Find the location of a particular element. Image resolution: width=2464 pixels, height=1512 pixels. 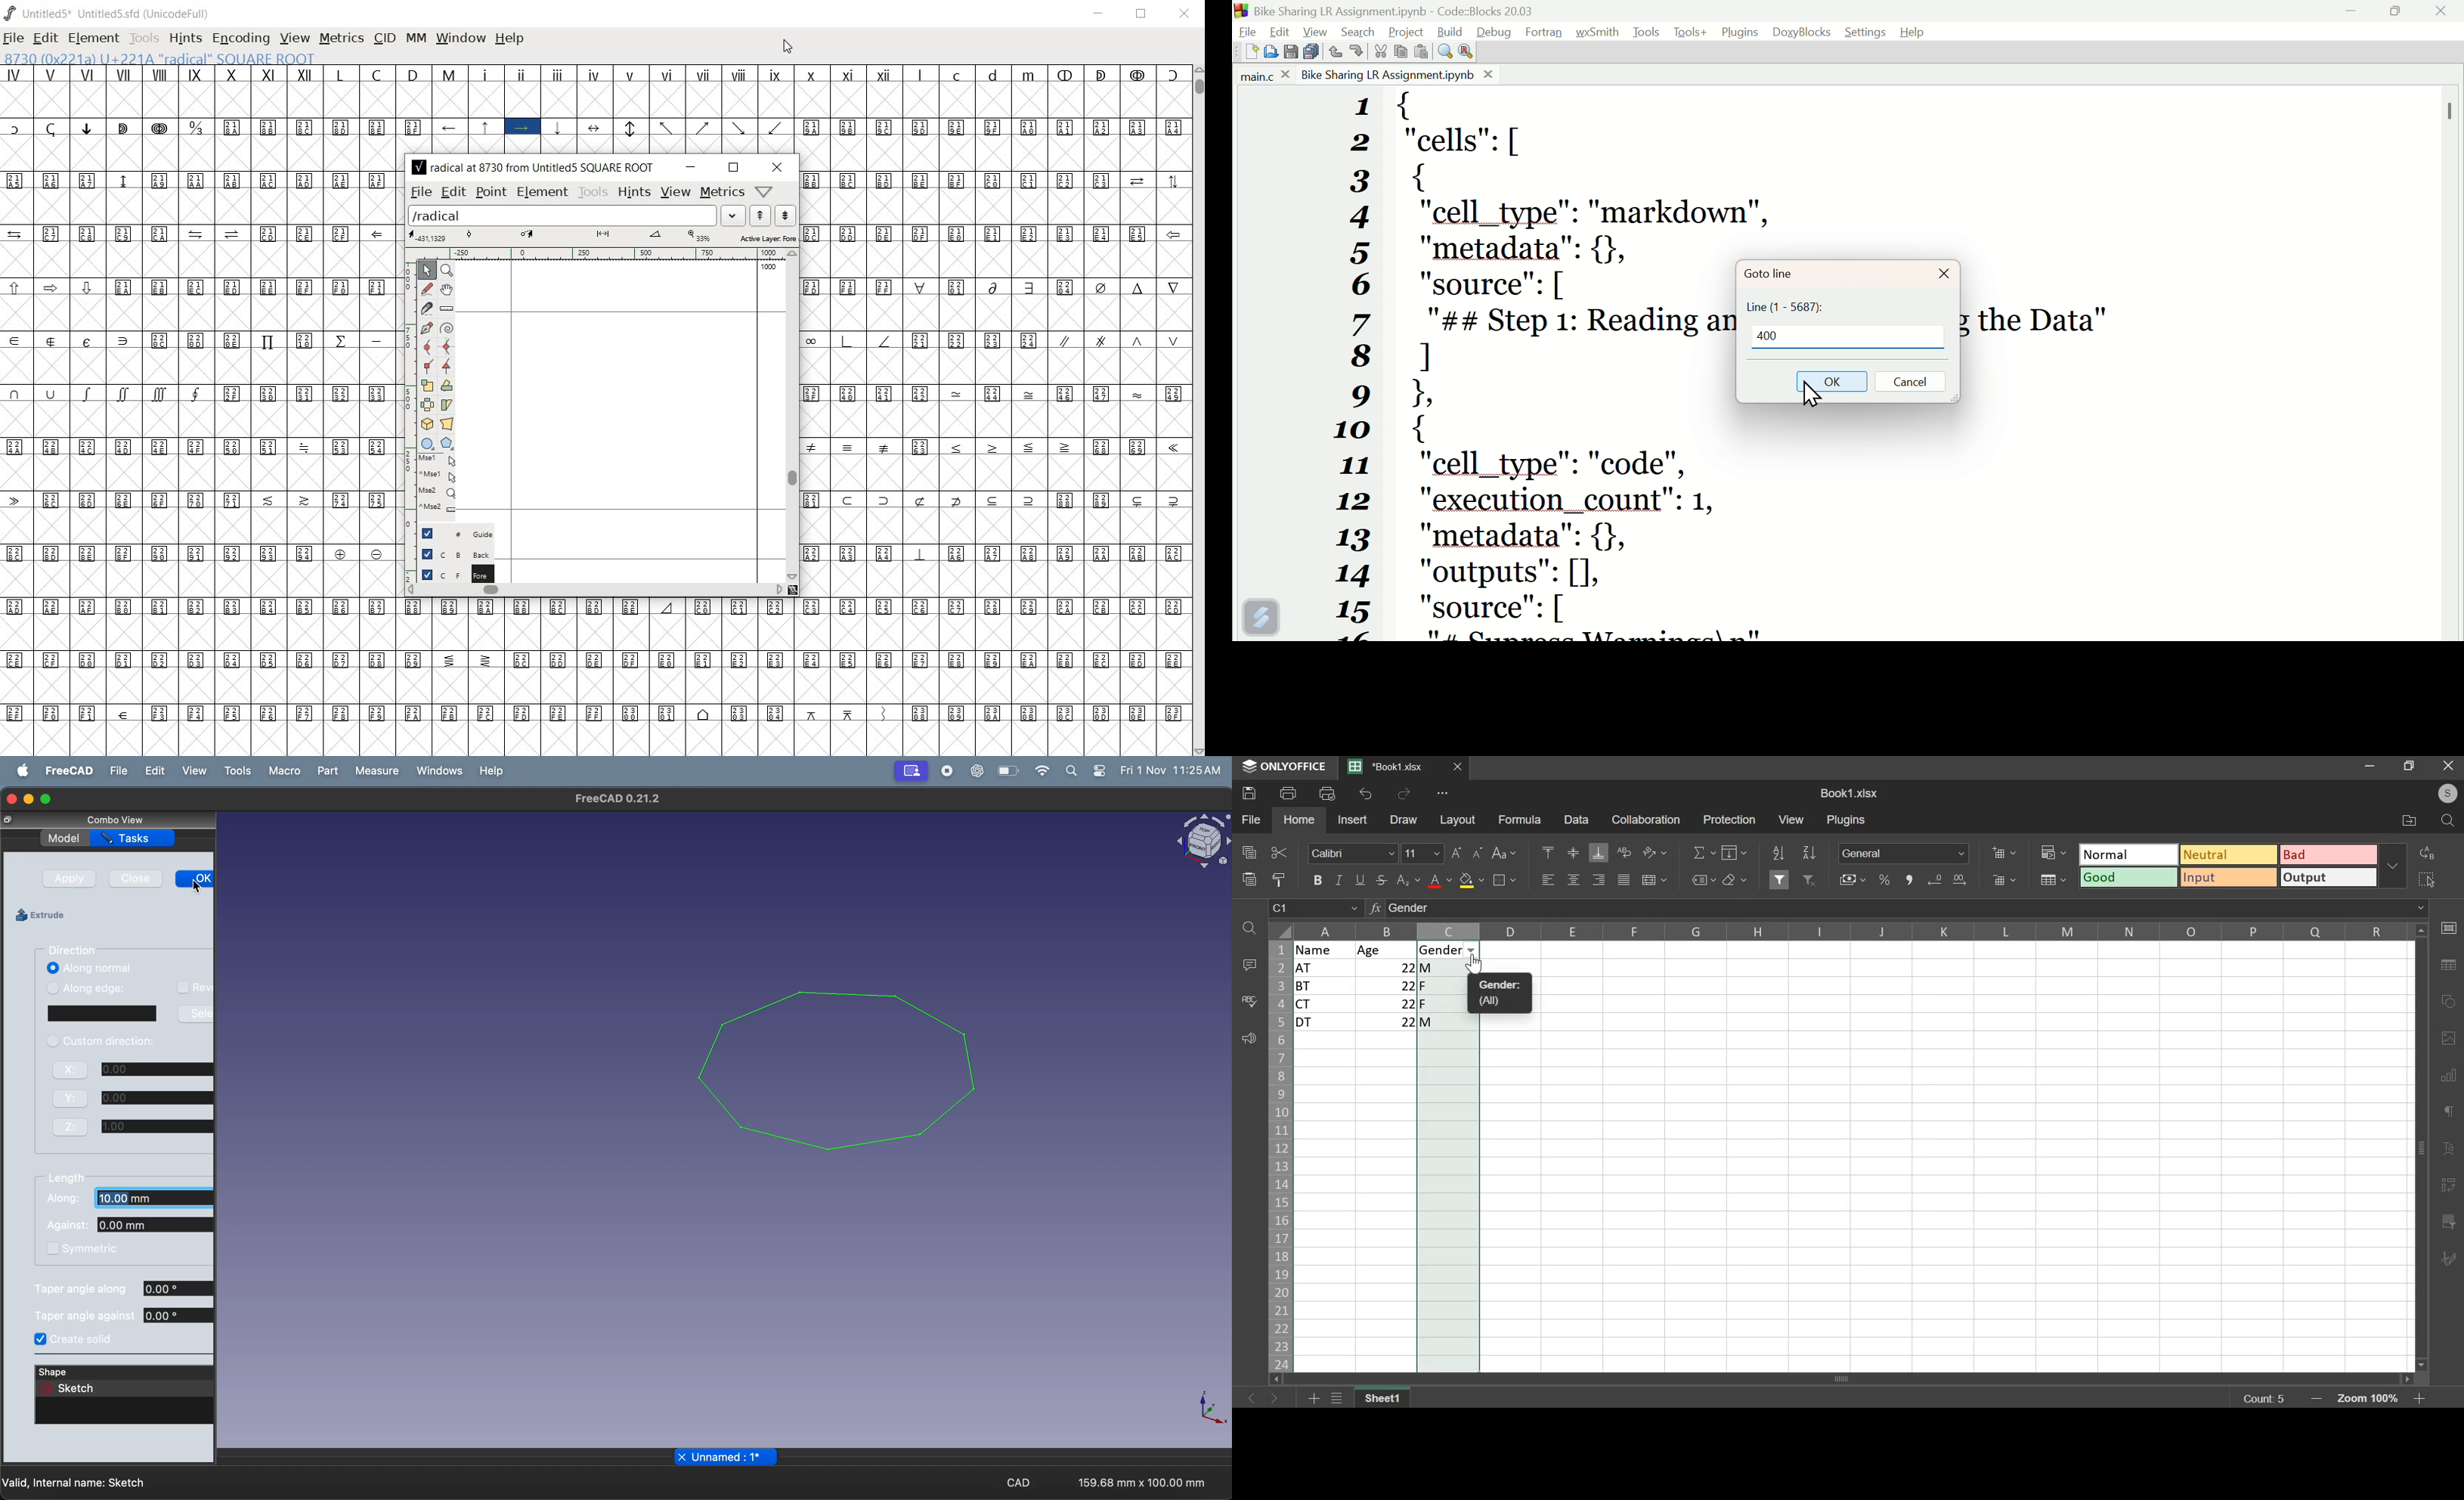

File is located at coordinates (1247, 31).